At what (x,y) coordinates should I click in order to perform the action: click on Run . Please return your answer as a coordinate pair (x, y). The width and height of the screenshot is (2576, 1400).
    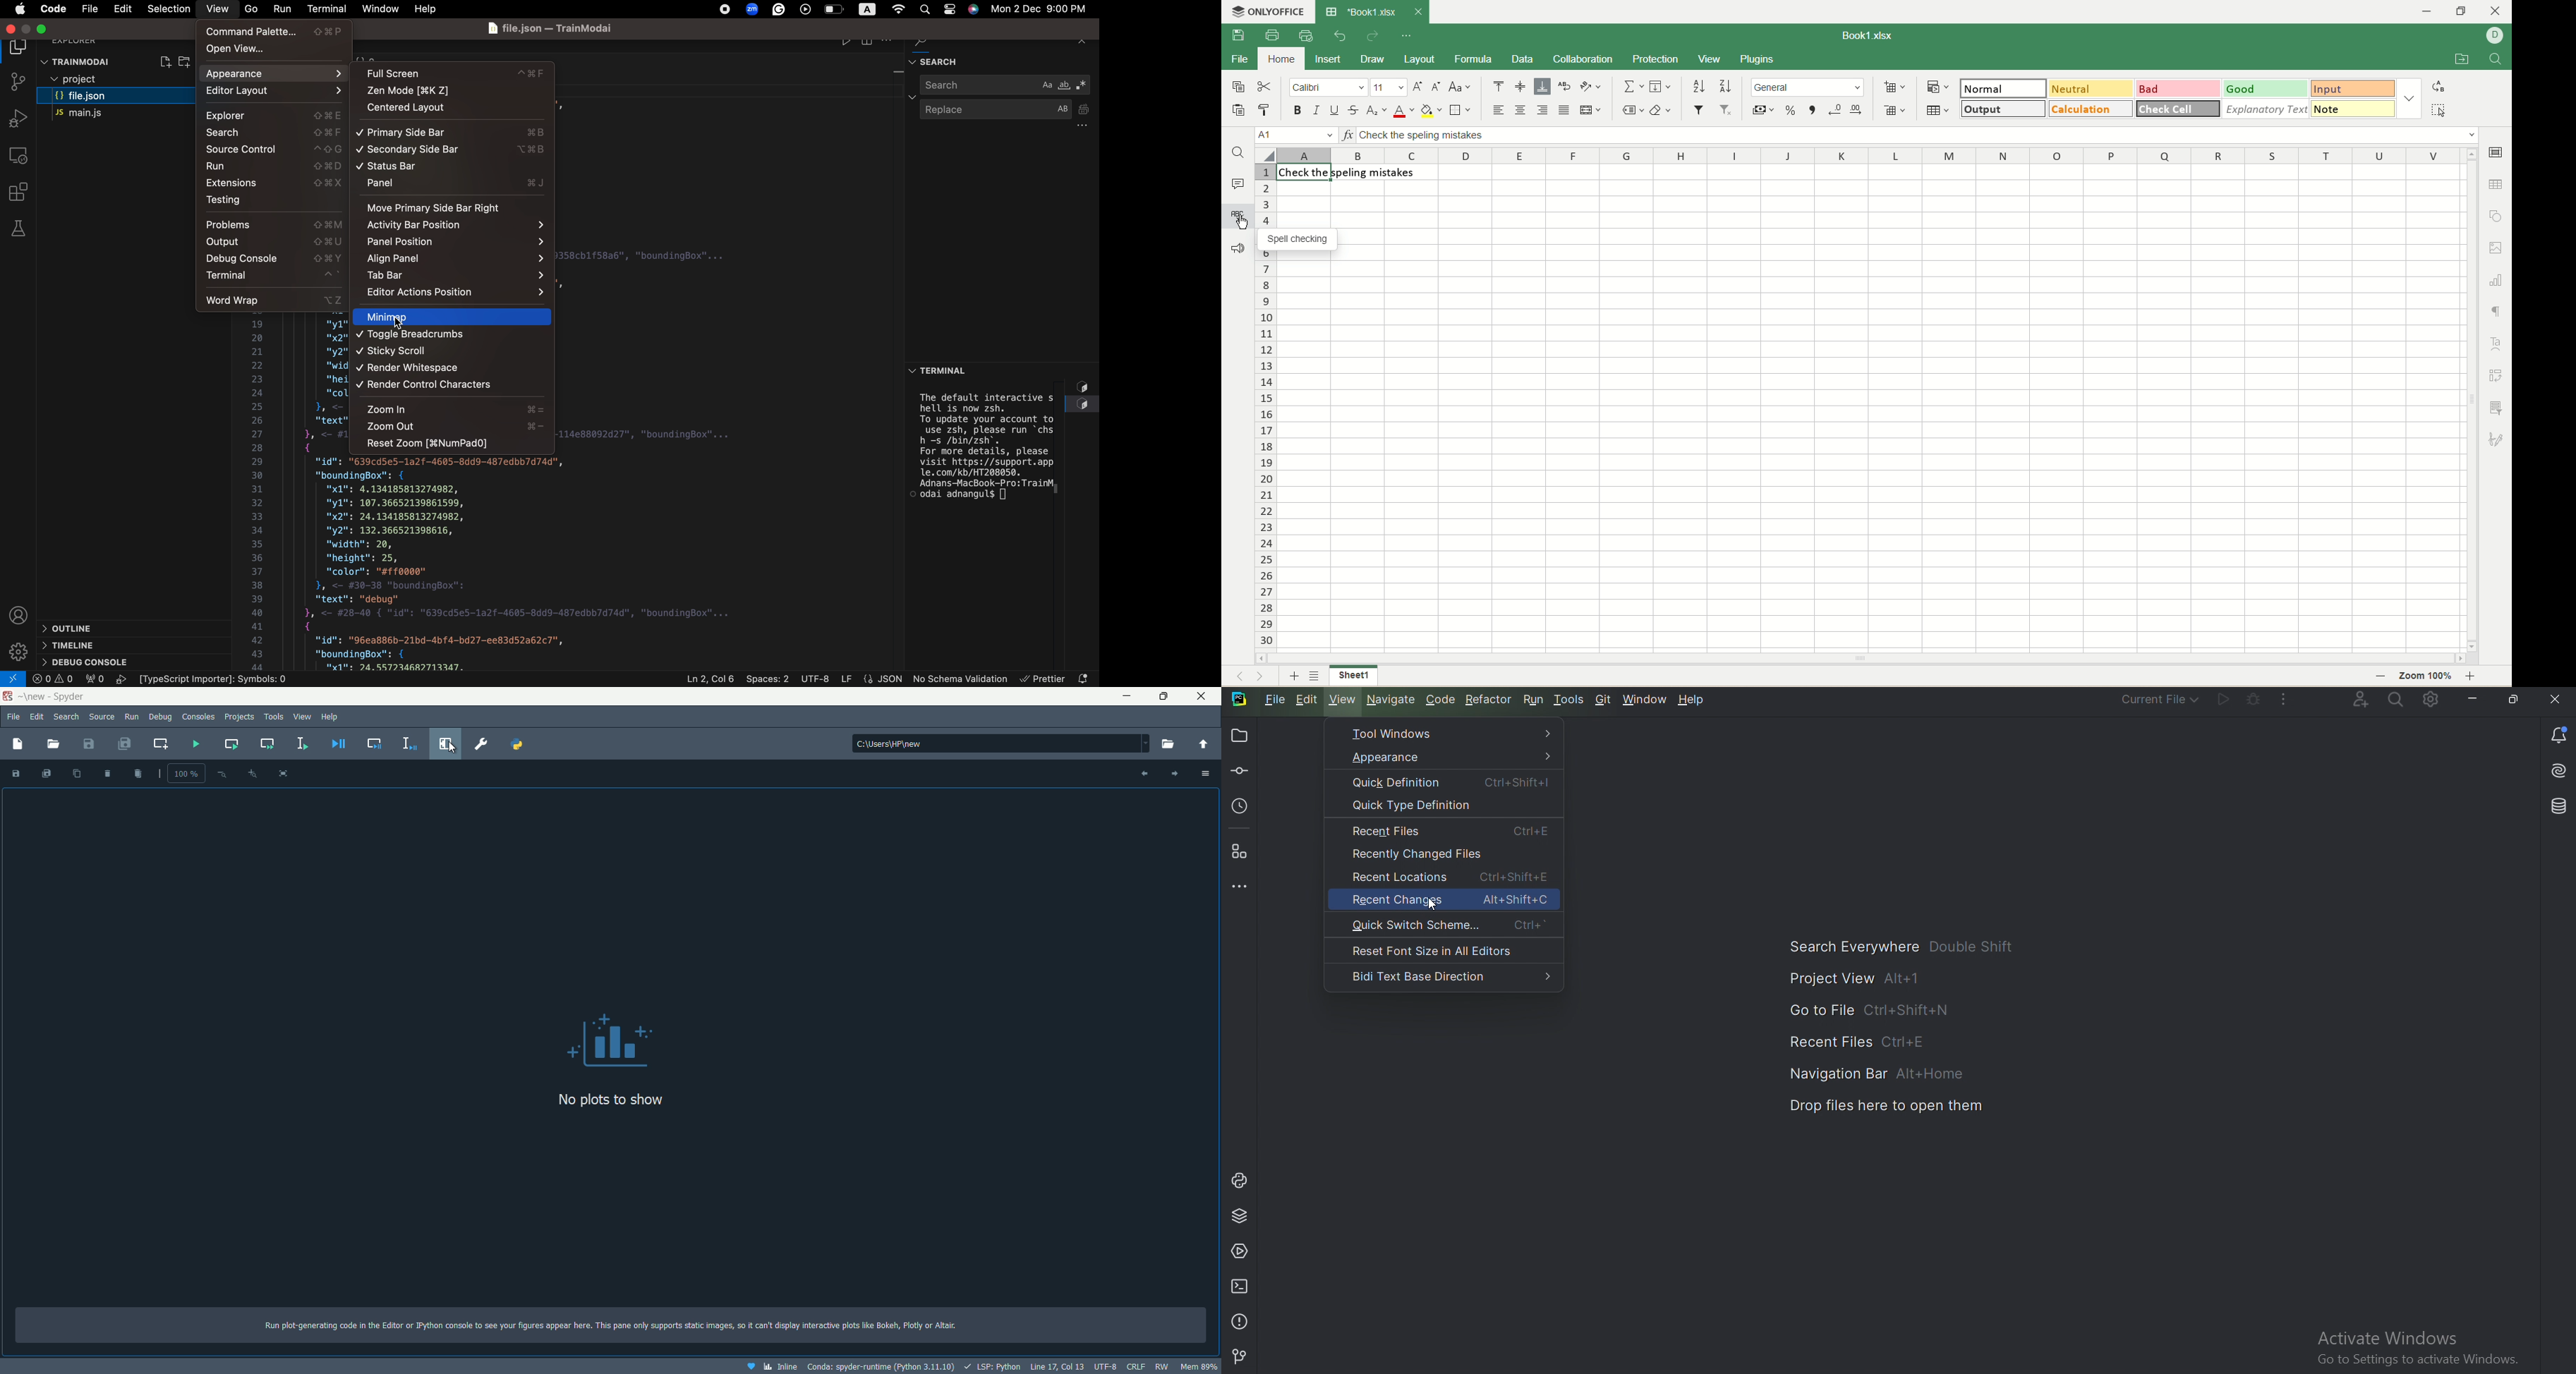
    Looking at the image, I should click on (1533, 699).